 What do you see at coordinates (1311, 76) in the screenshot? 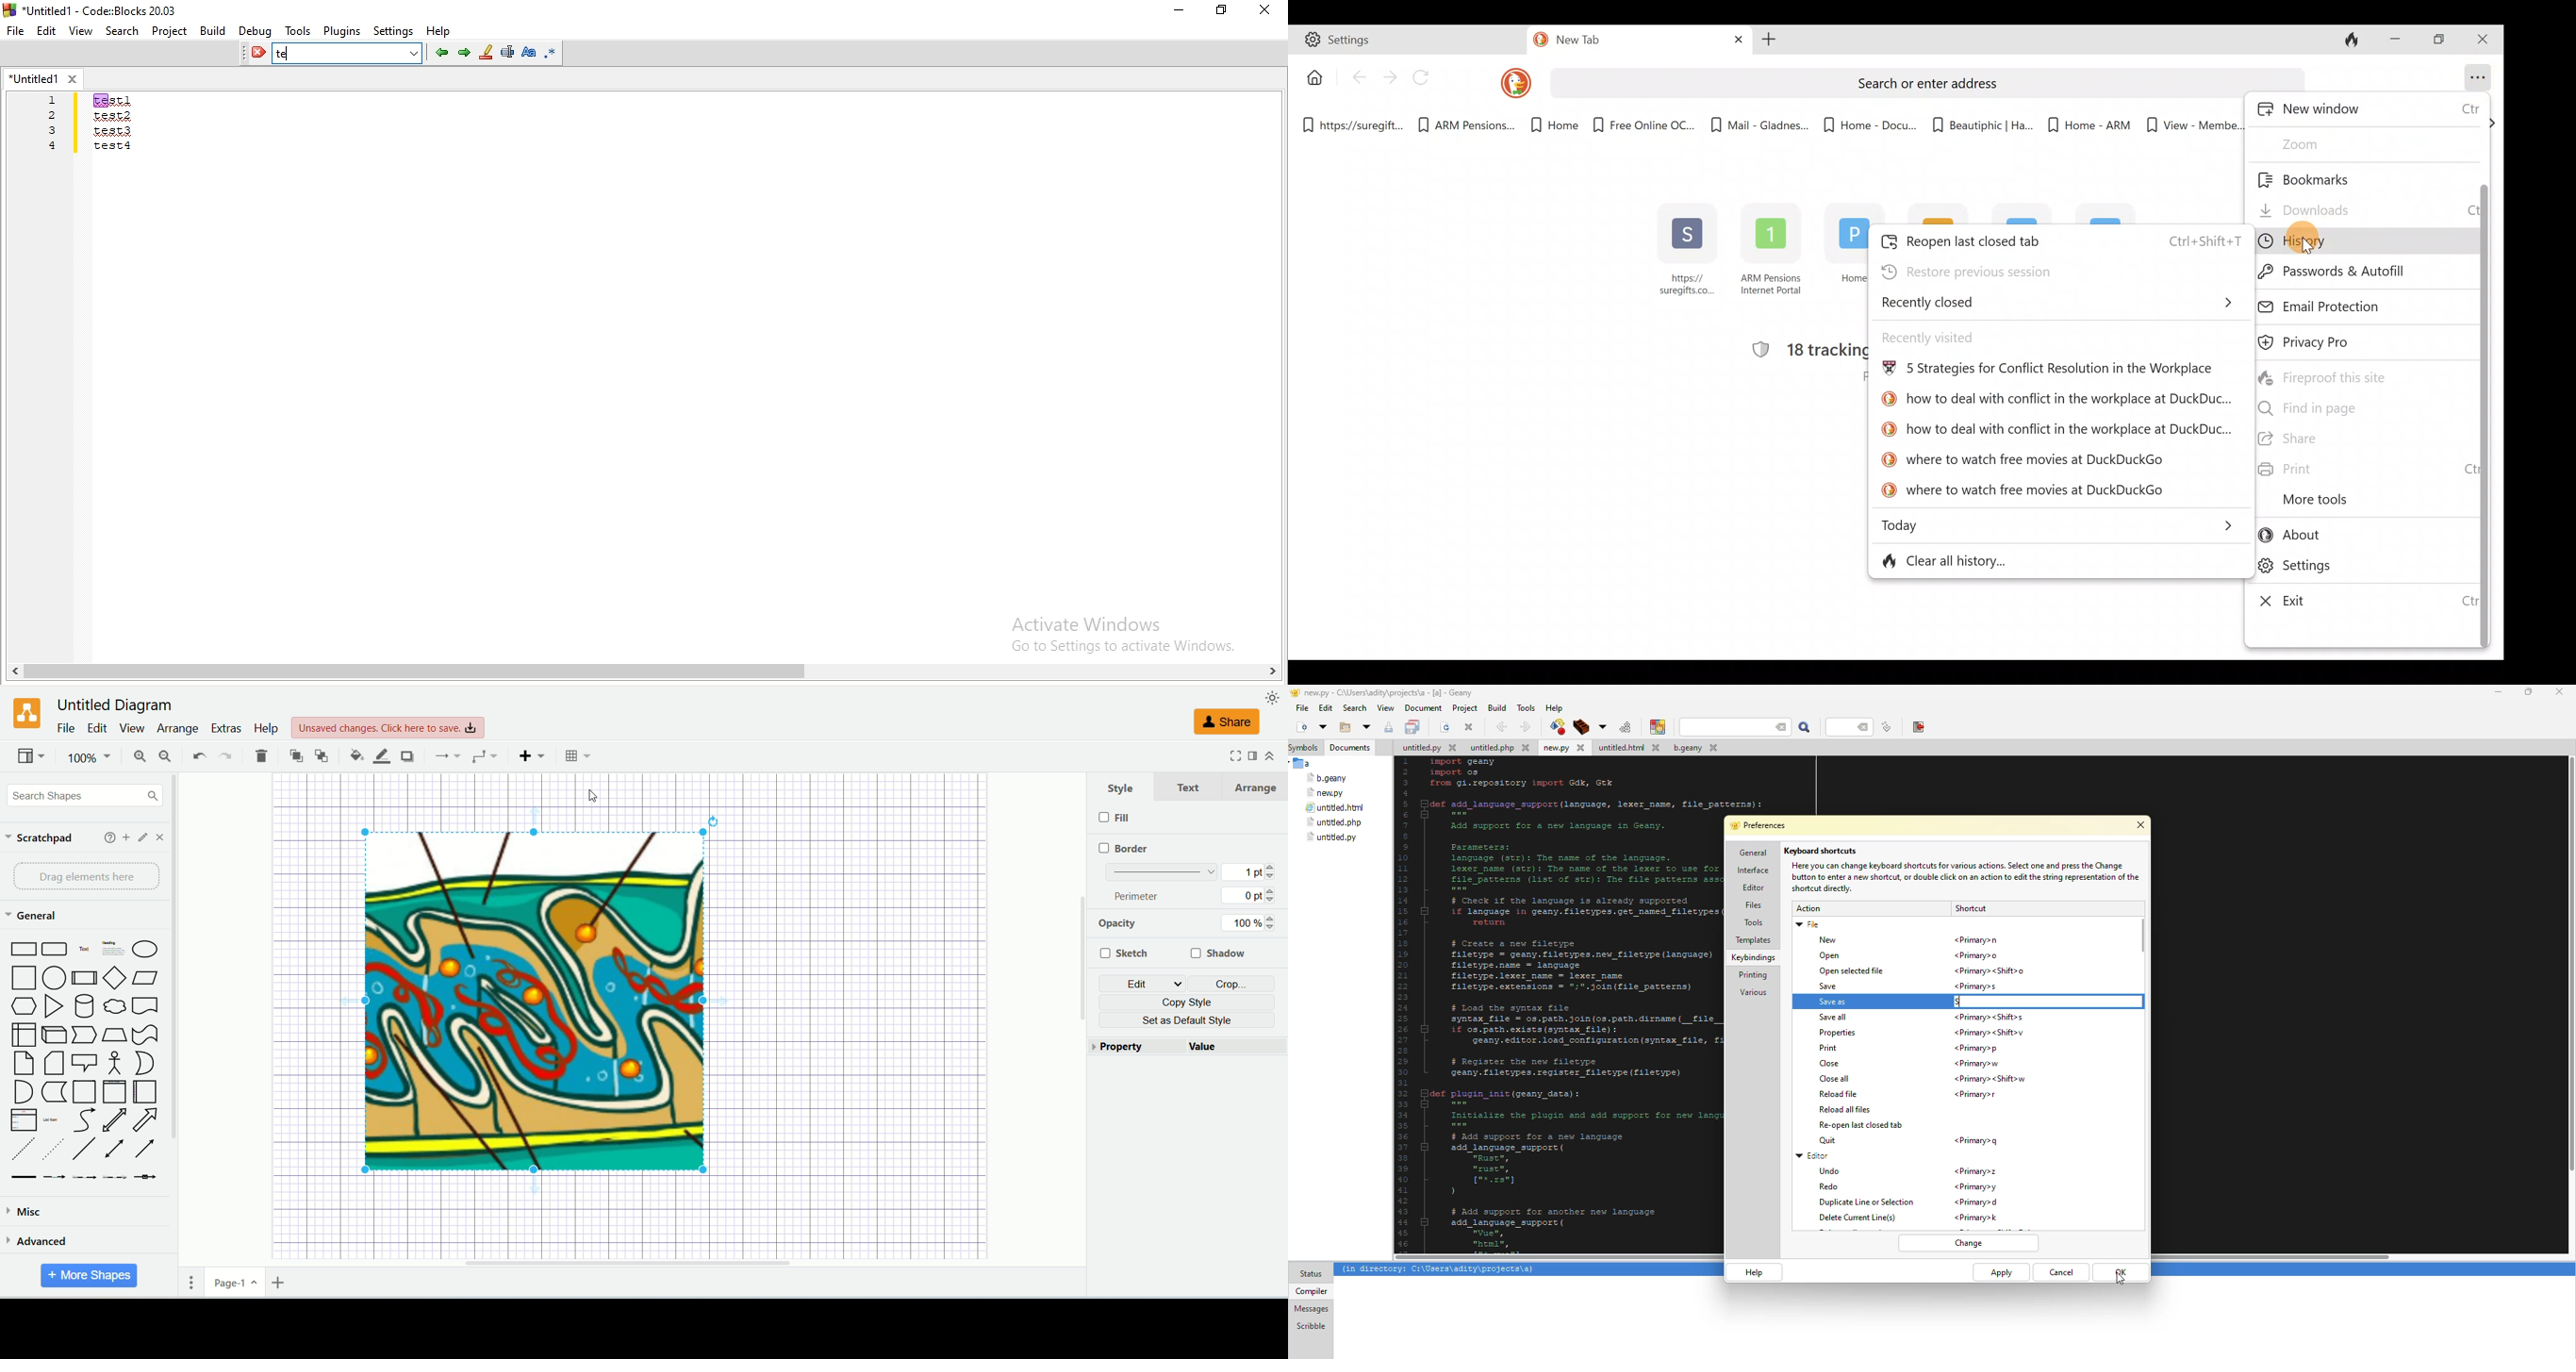
I see `Home` at bounding box center [1311, 76].